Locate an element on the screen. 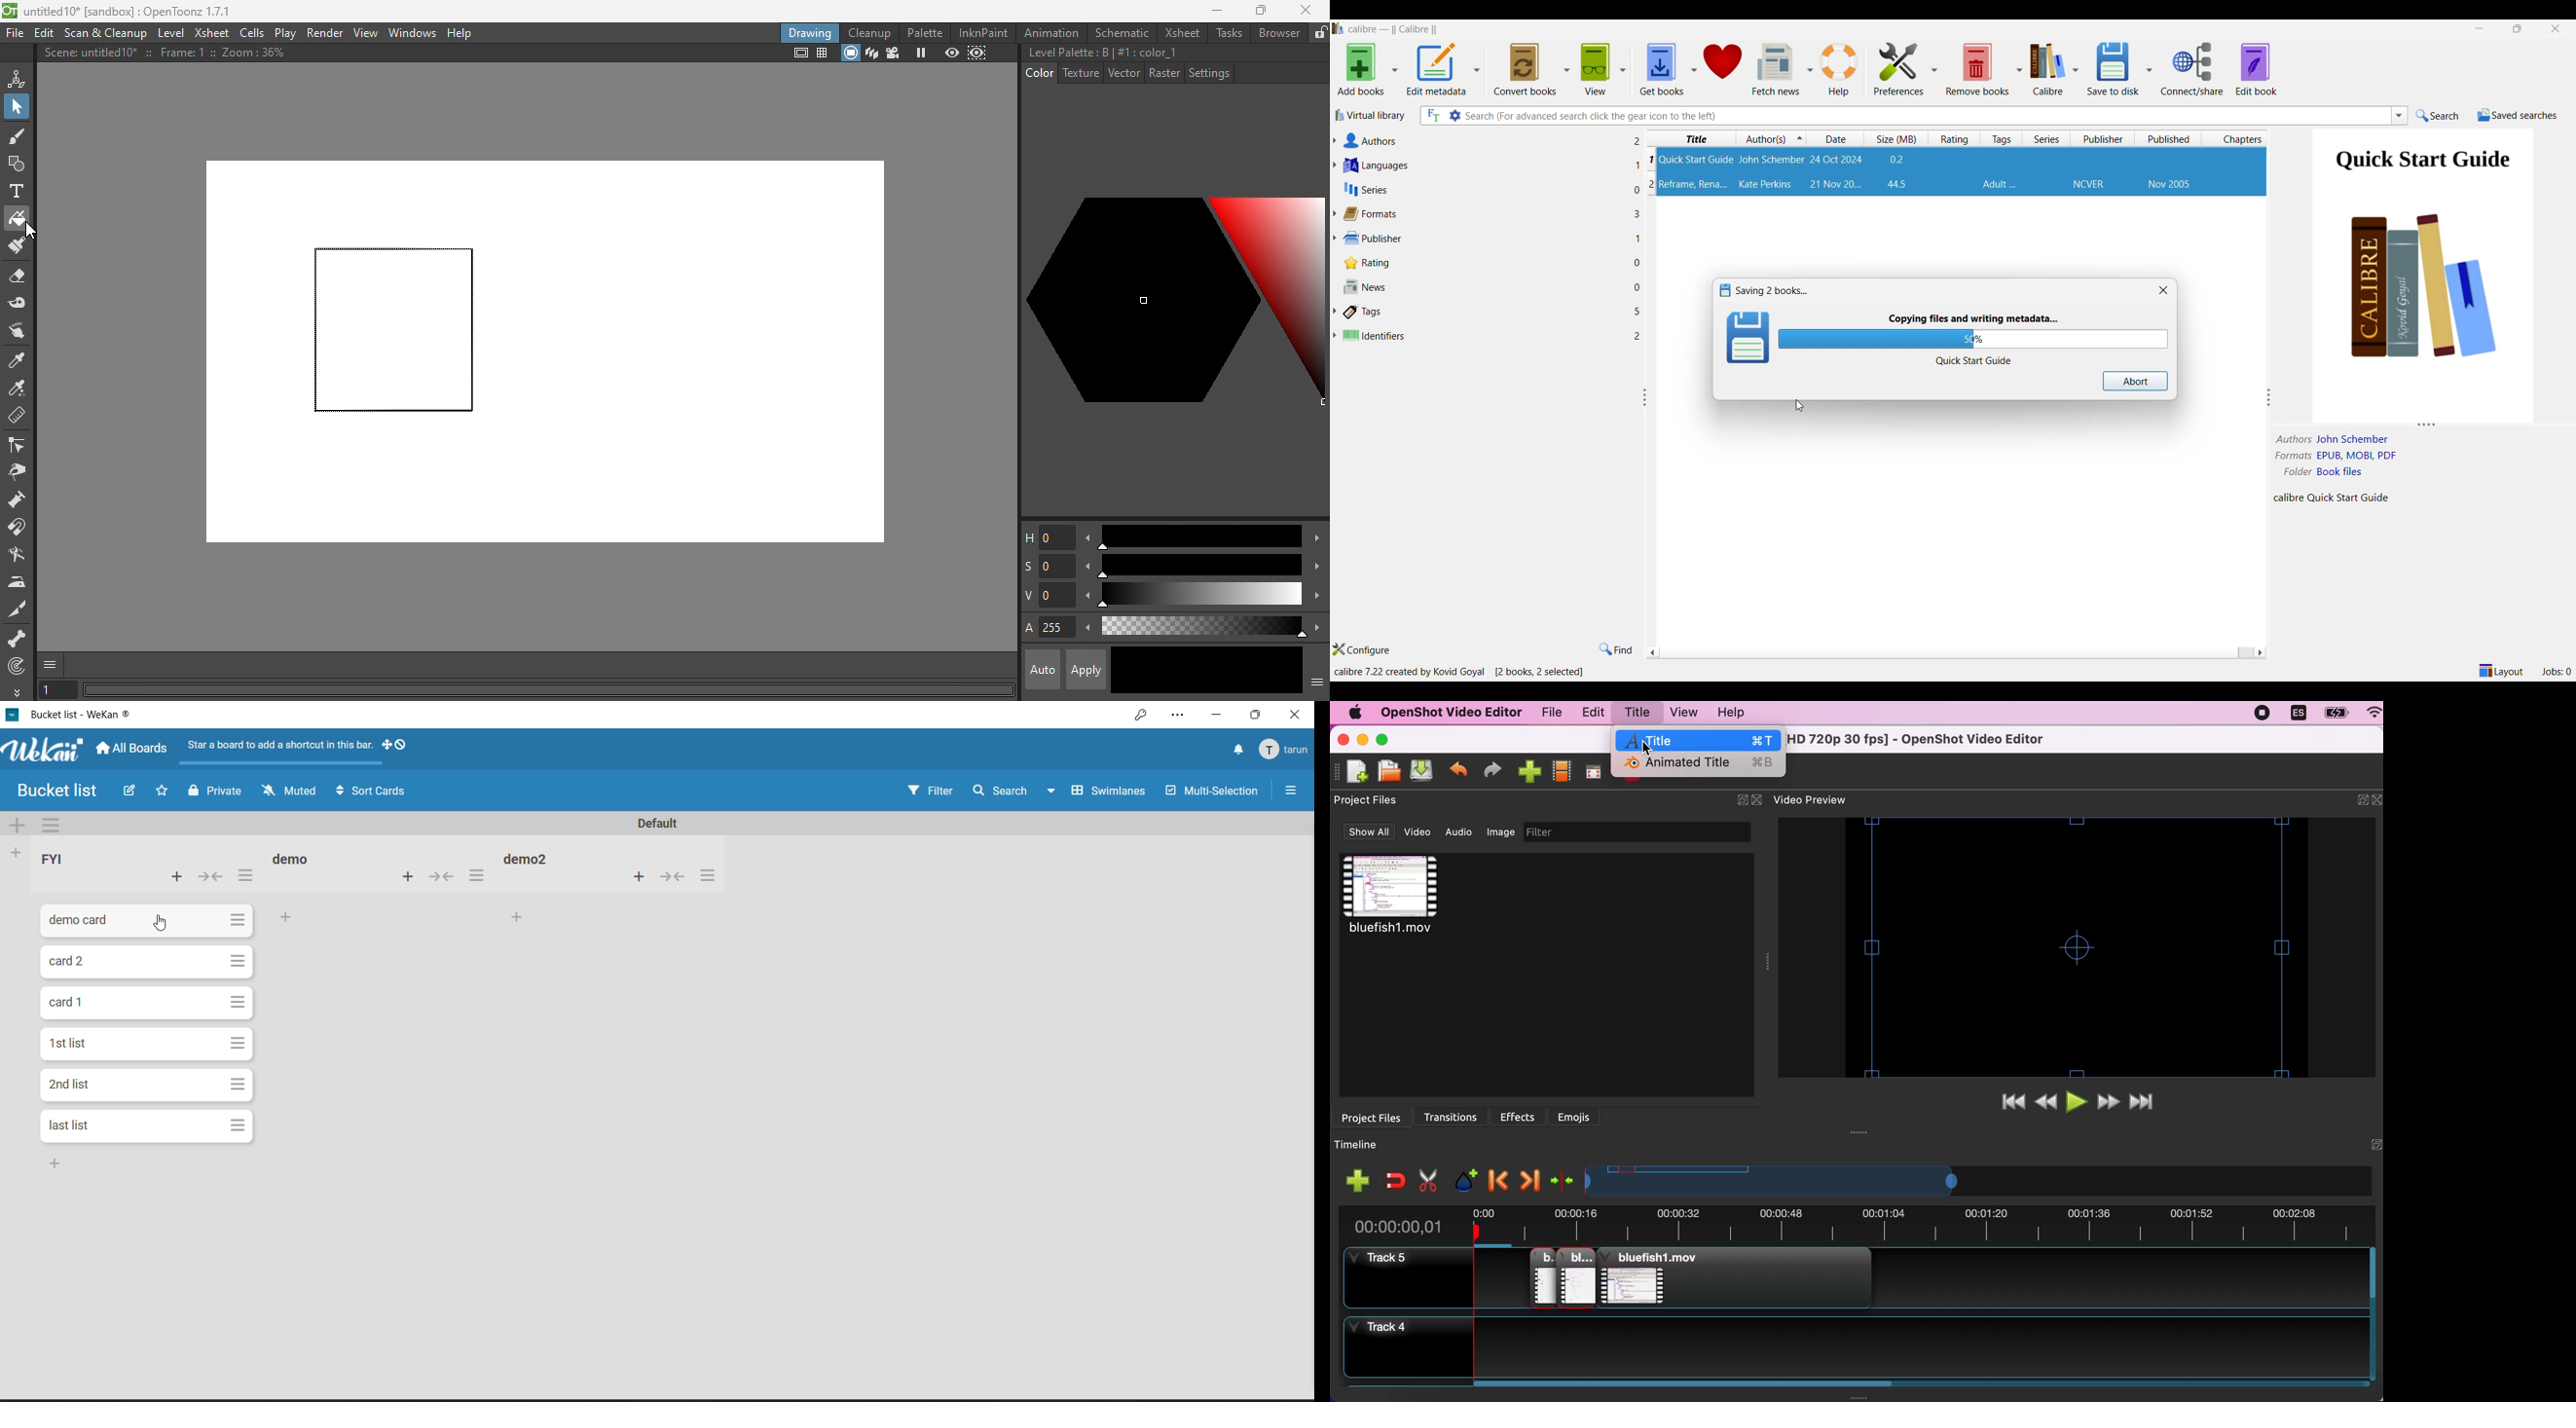 Image resolution: width=2576 pixels, height=1428 pixels. list actions is located at coordinates (476, 874).